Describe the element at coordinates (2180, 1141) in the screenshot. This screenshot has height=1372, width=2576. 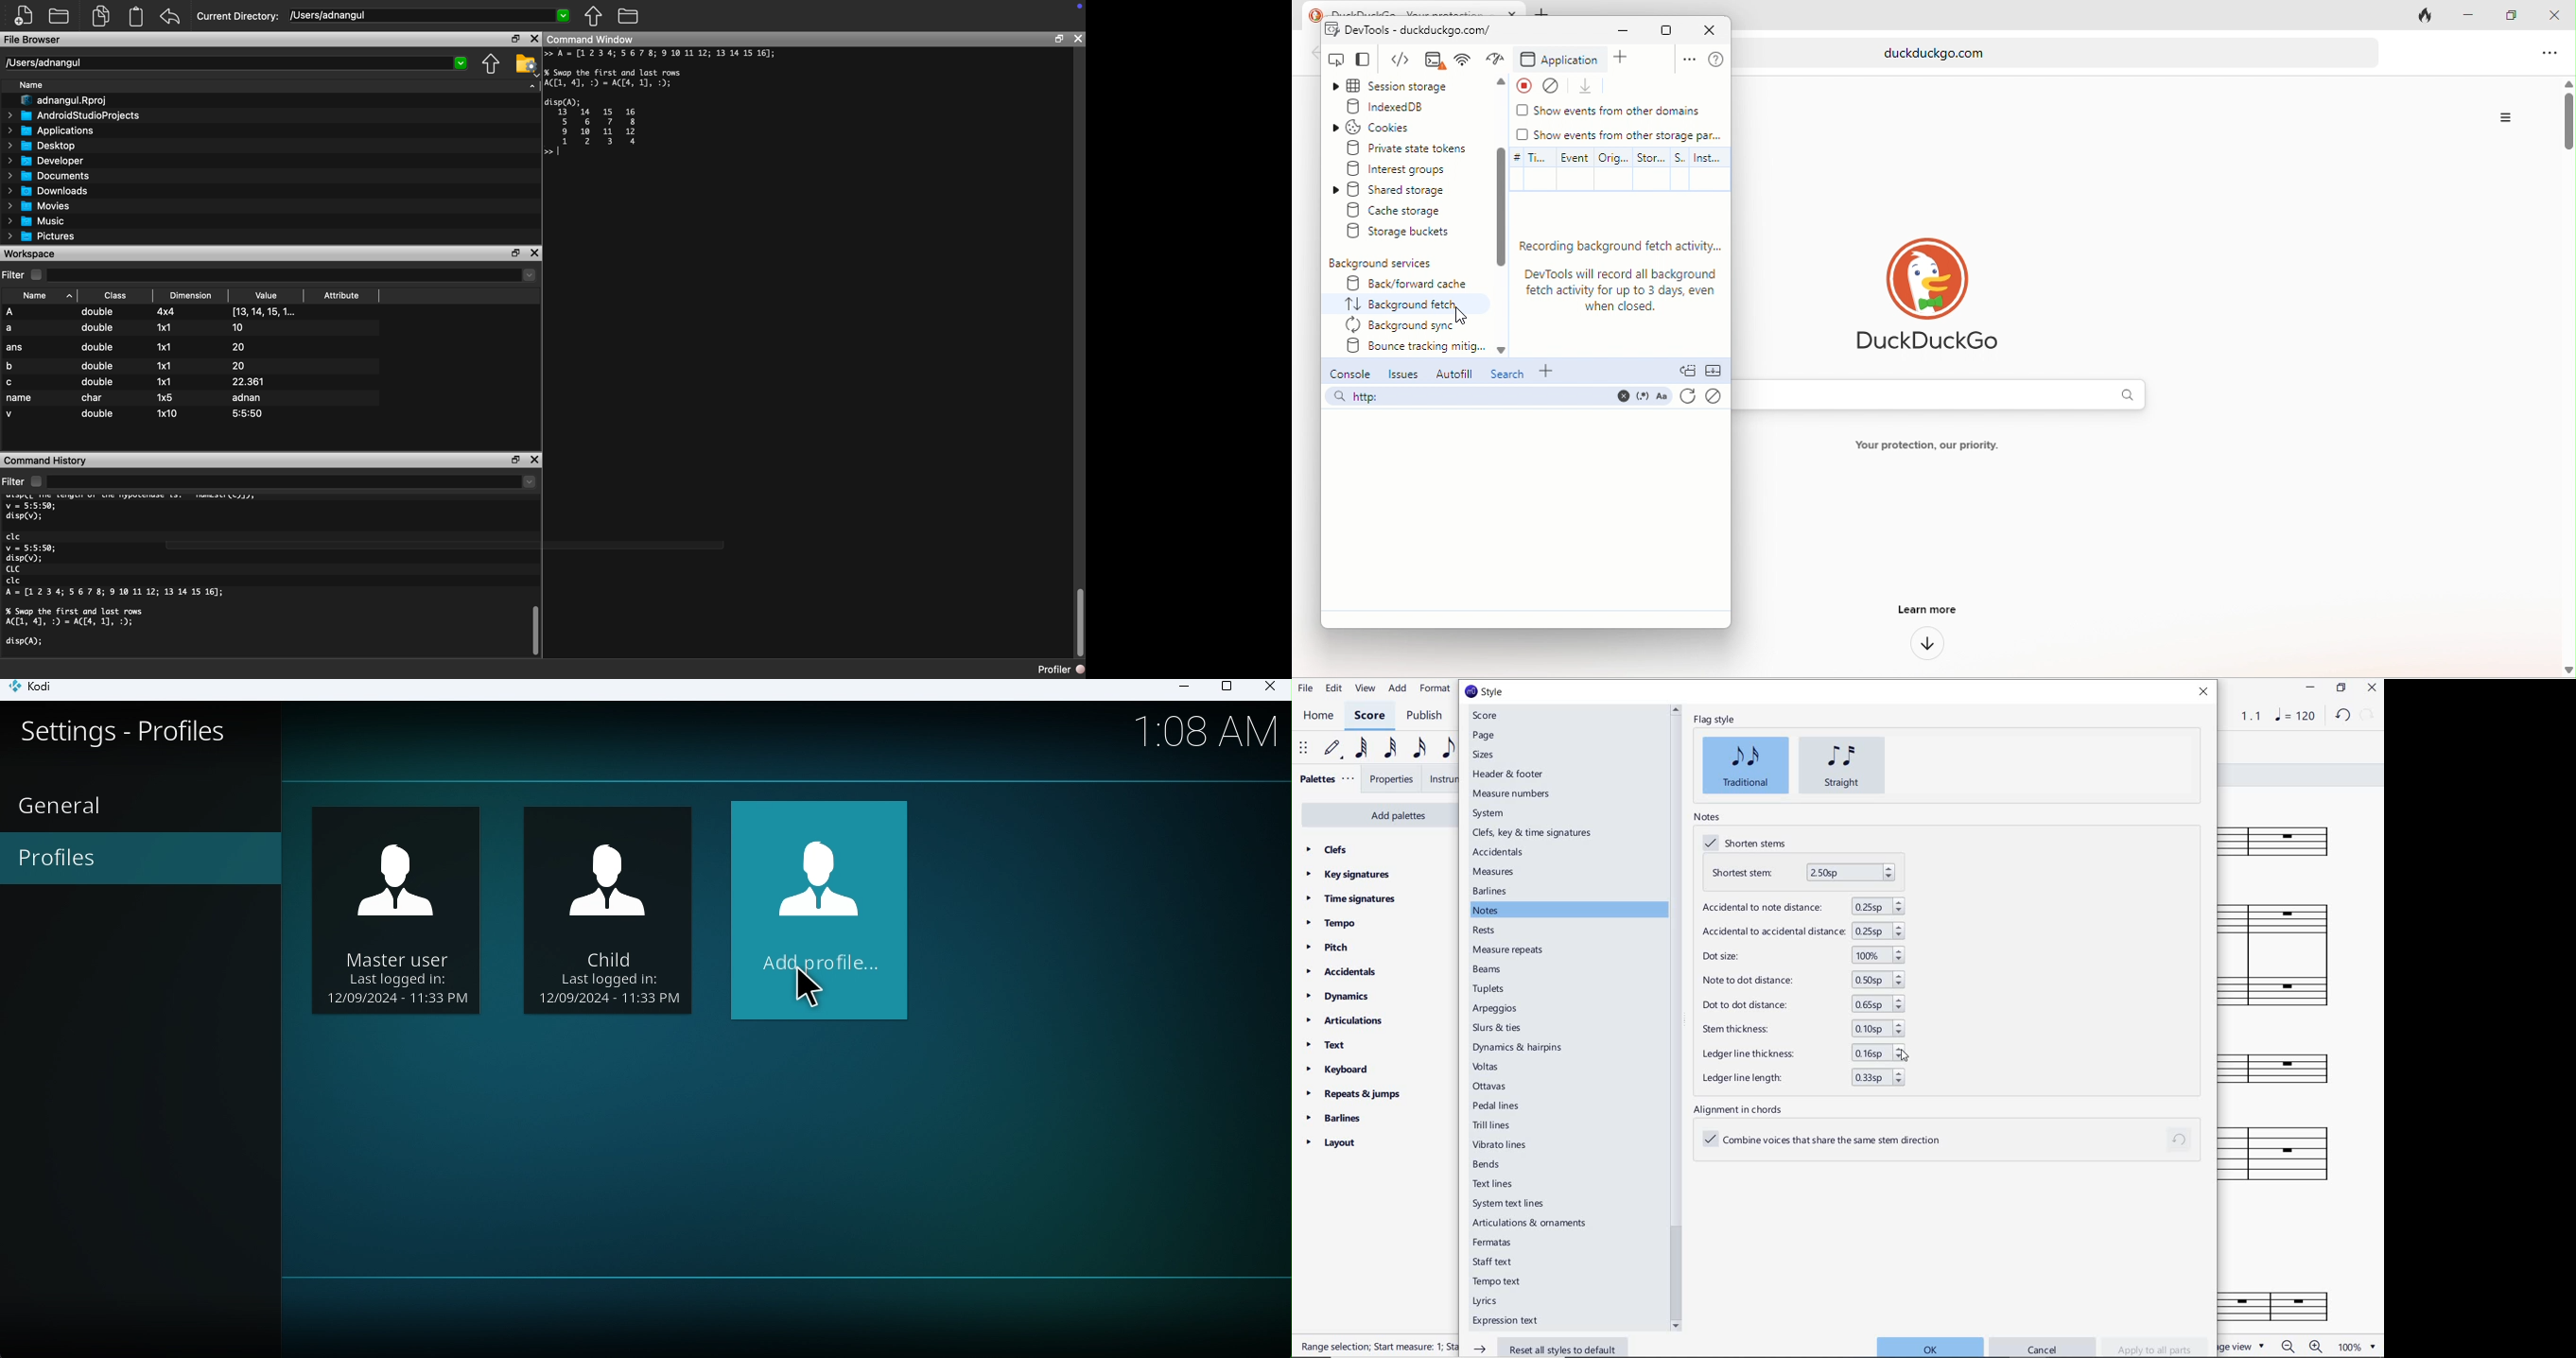
I see `reset to default` at that location.